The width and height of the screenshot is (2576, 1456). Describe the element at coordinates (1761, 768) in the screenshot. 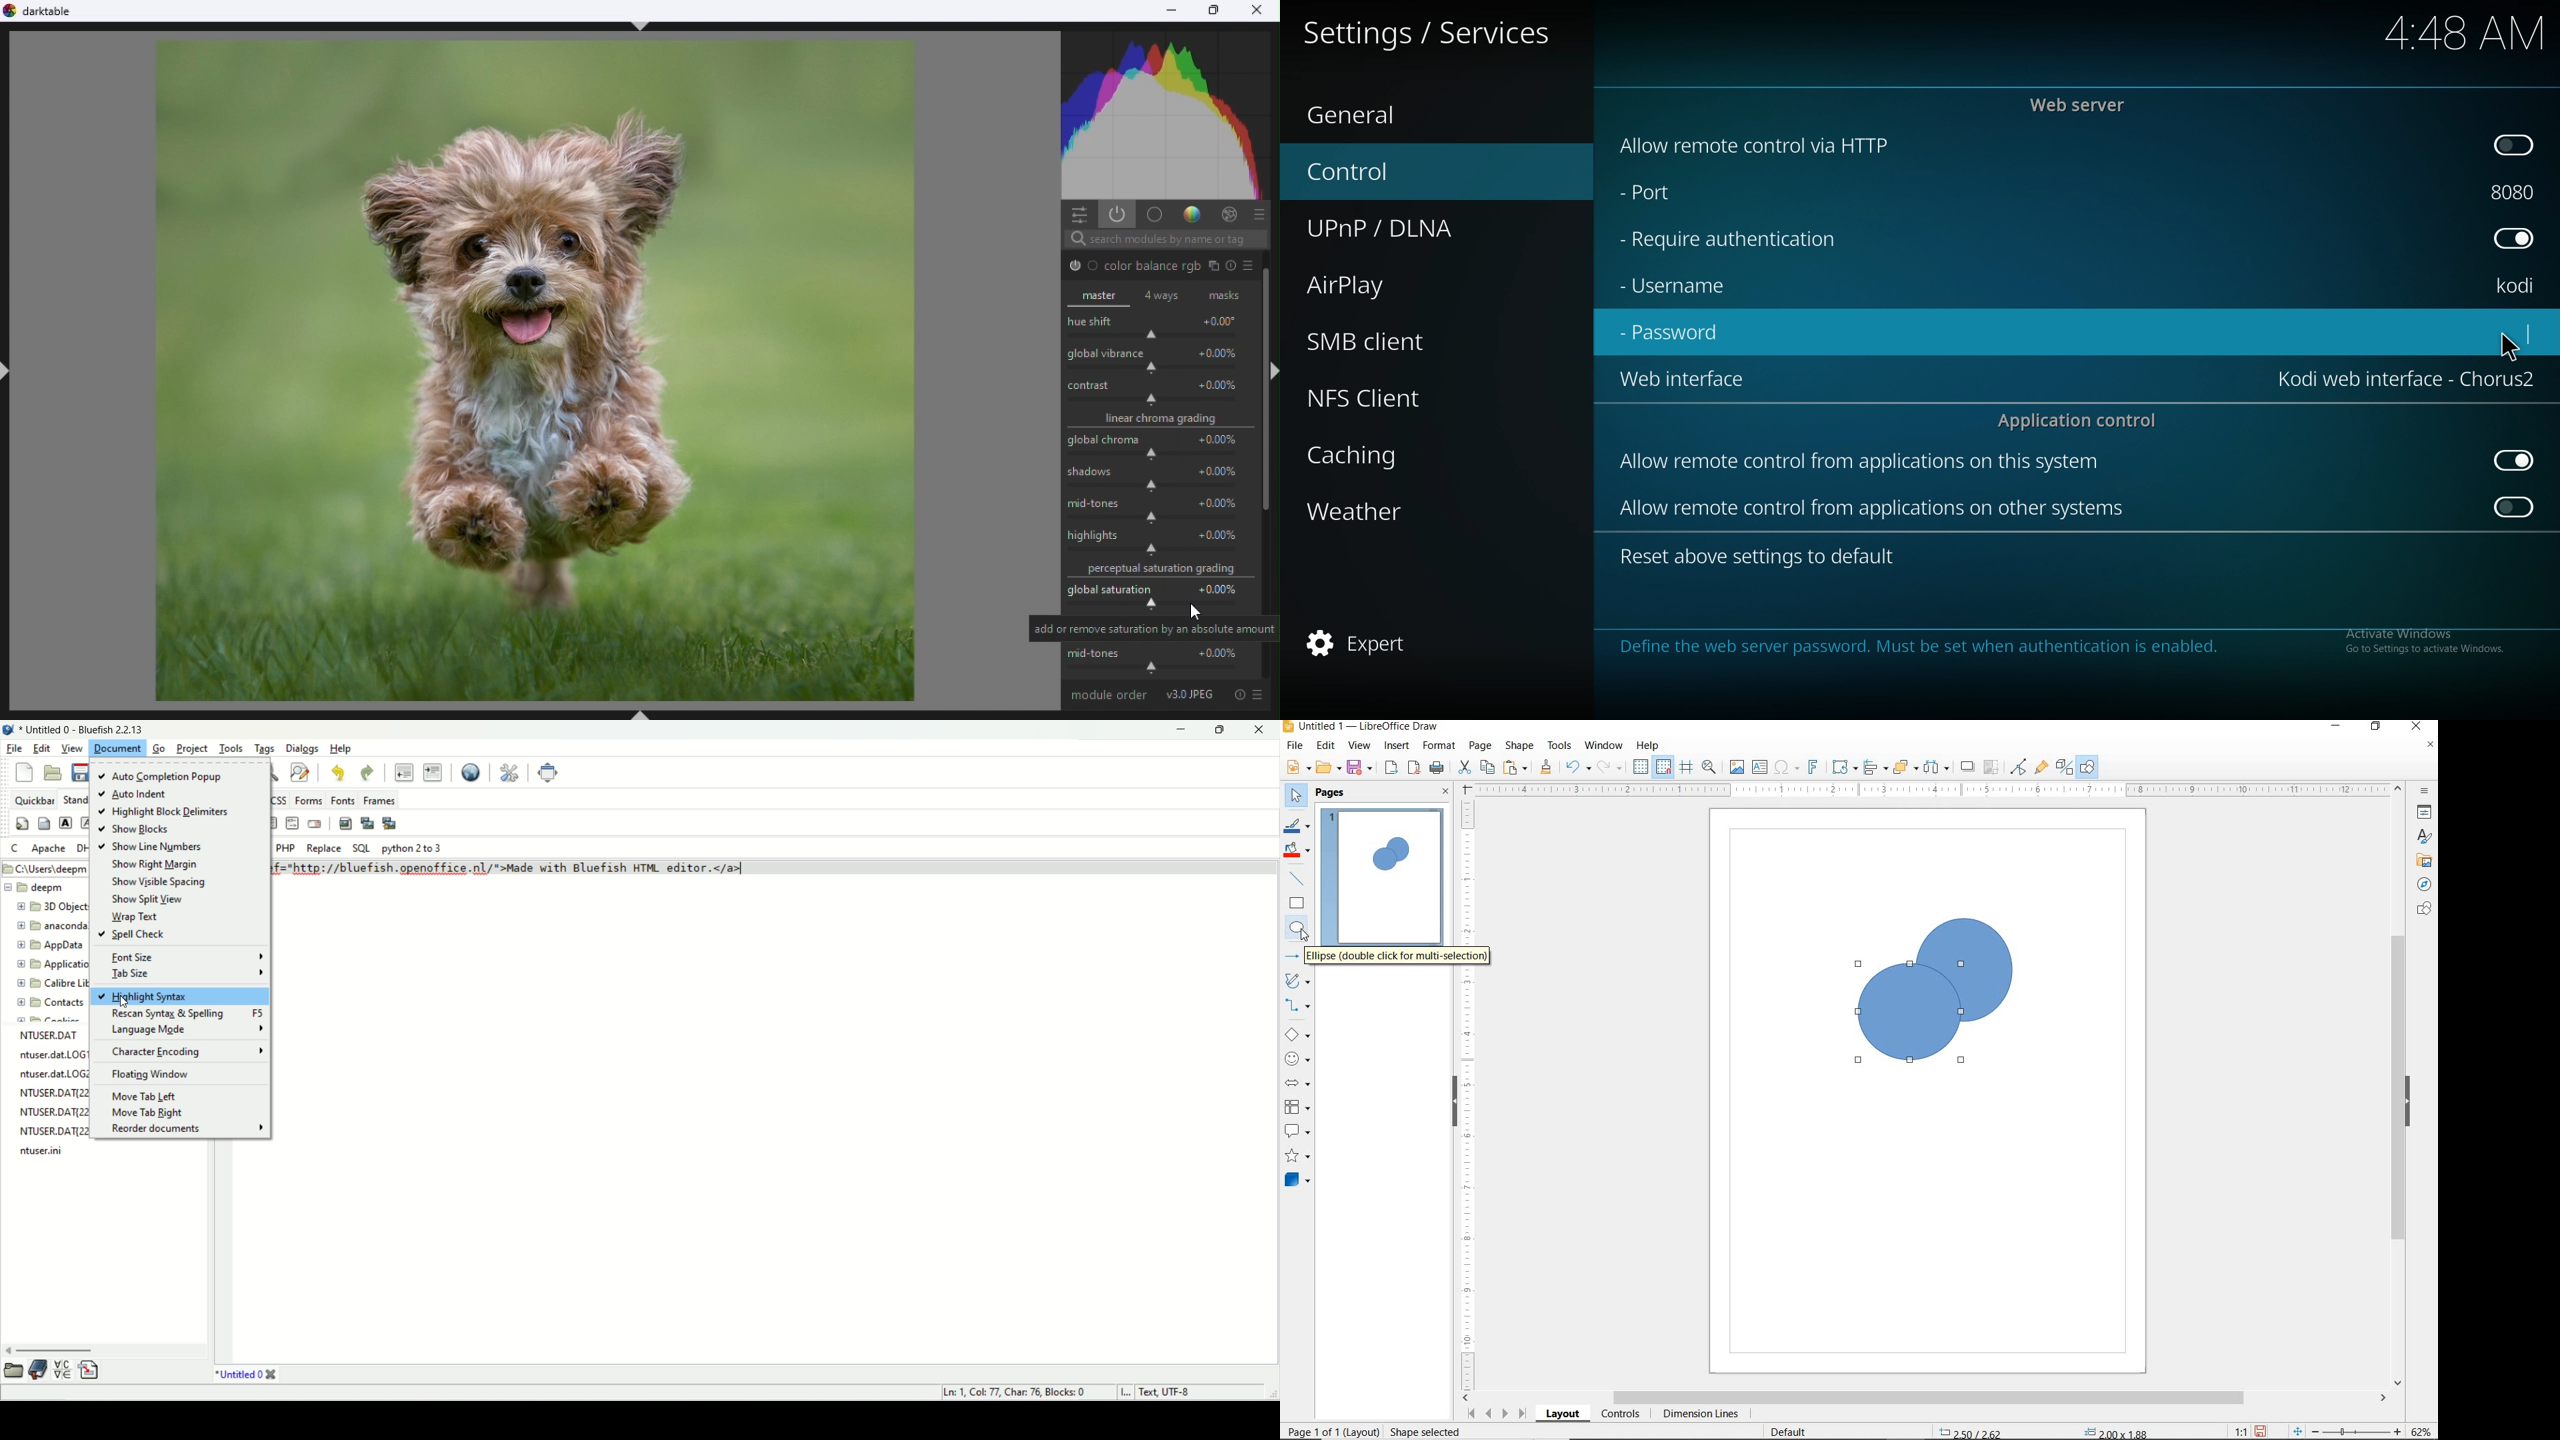

I see `INSERT TEXT BOX` at that location.